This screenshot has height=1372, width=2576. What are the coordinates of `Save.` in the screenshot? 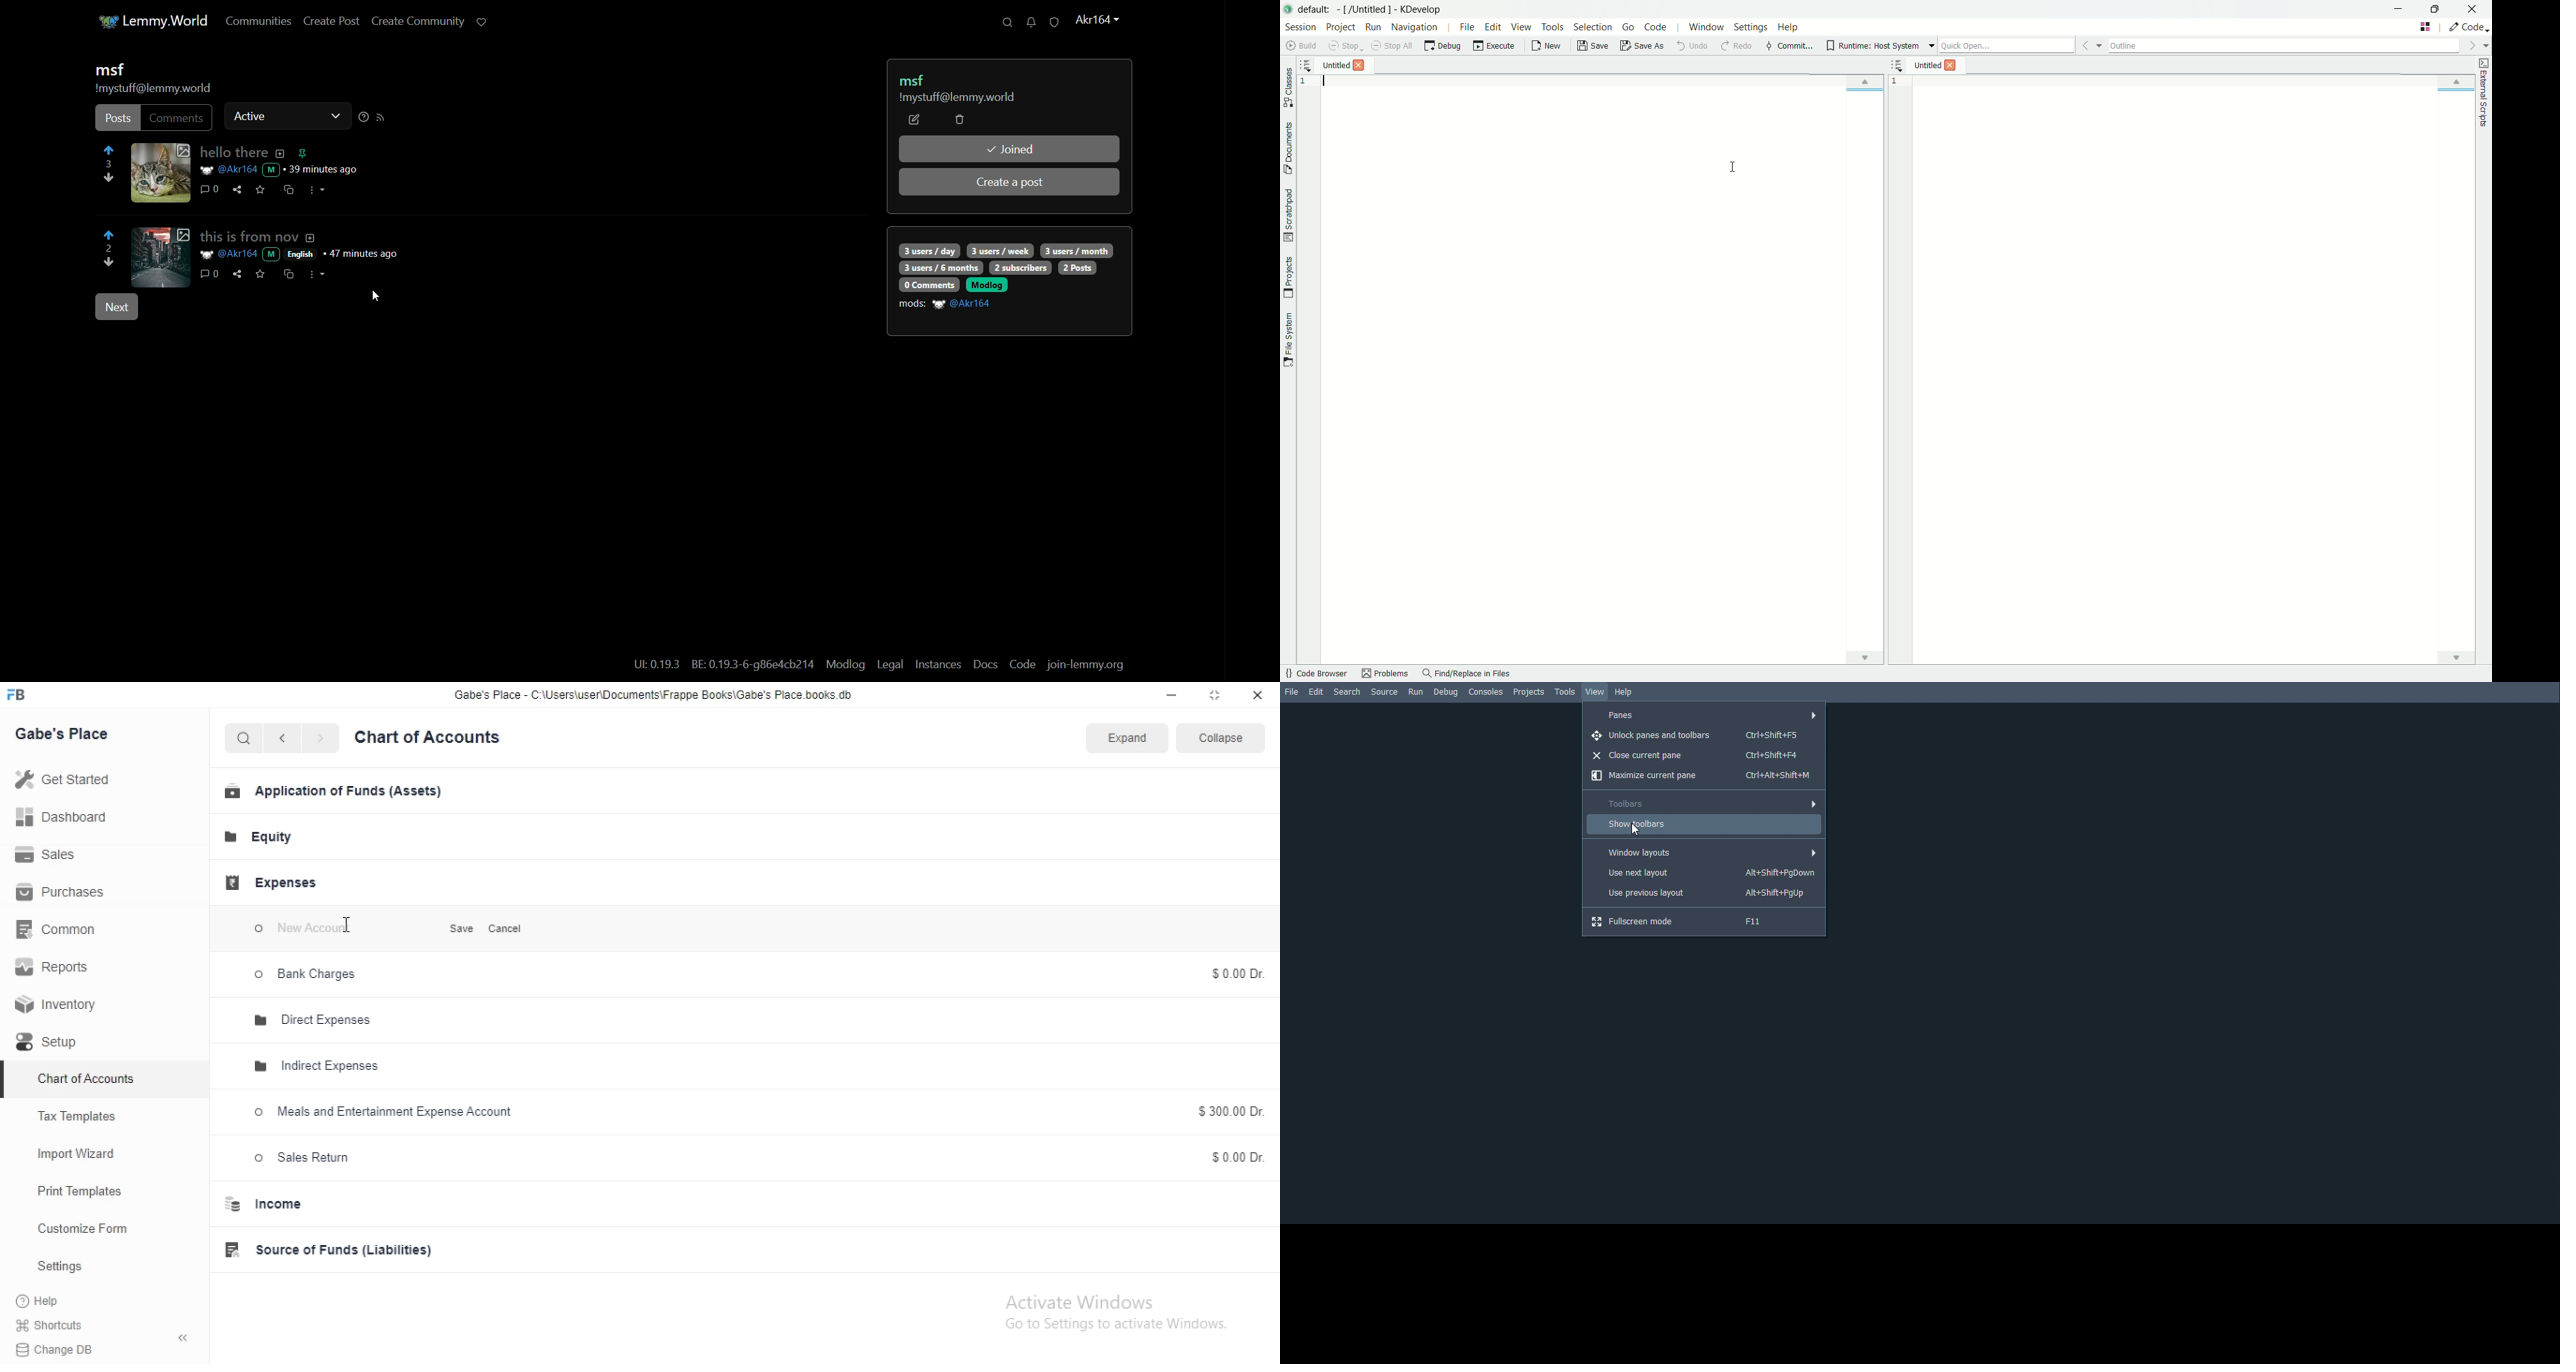 It's located at (454, 928).